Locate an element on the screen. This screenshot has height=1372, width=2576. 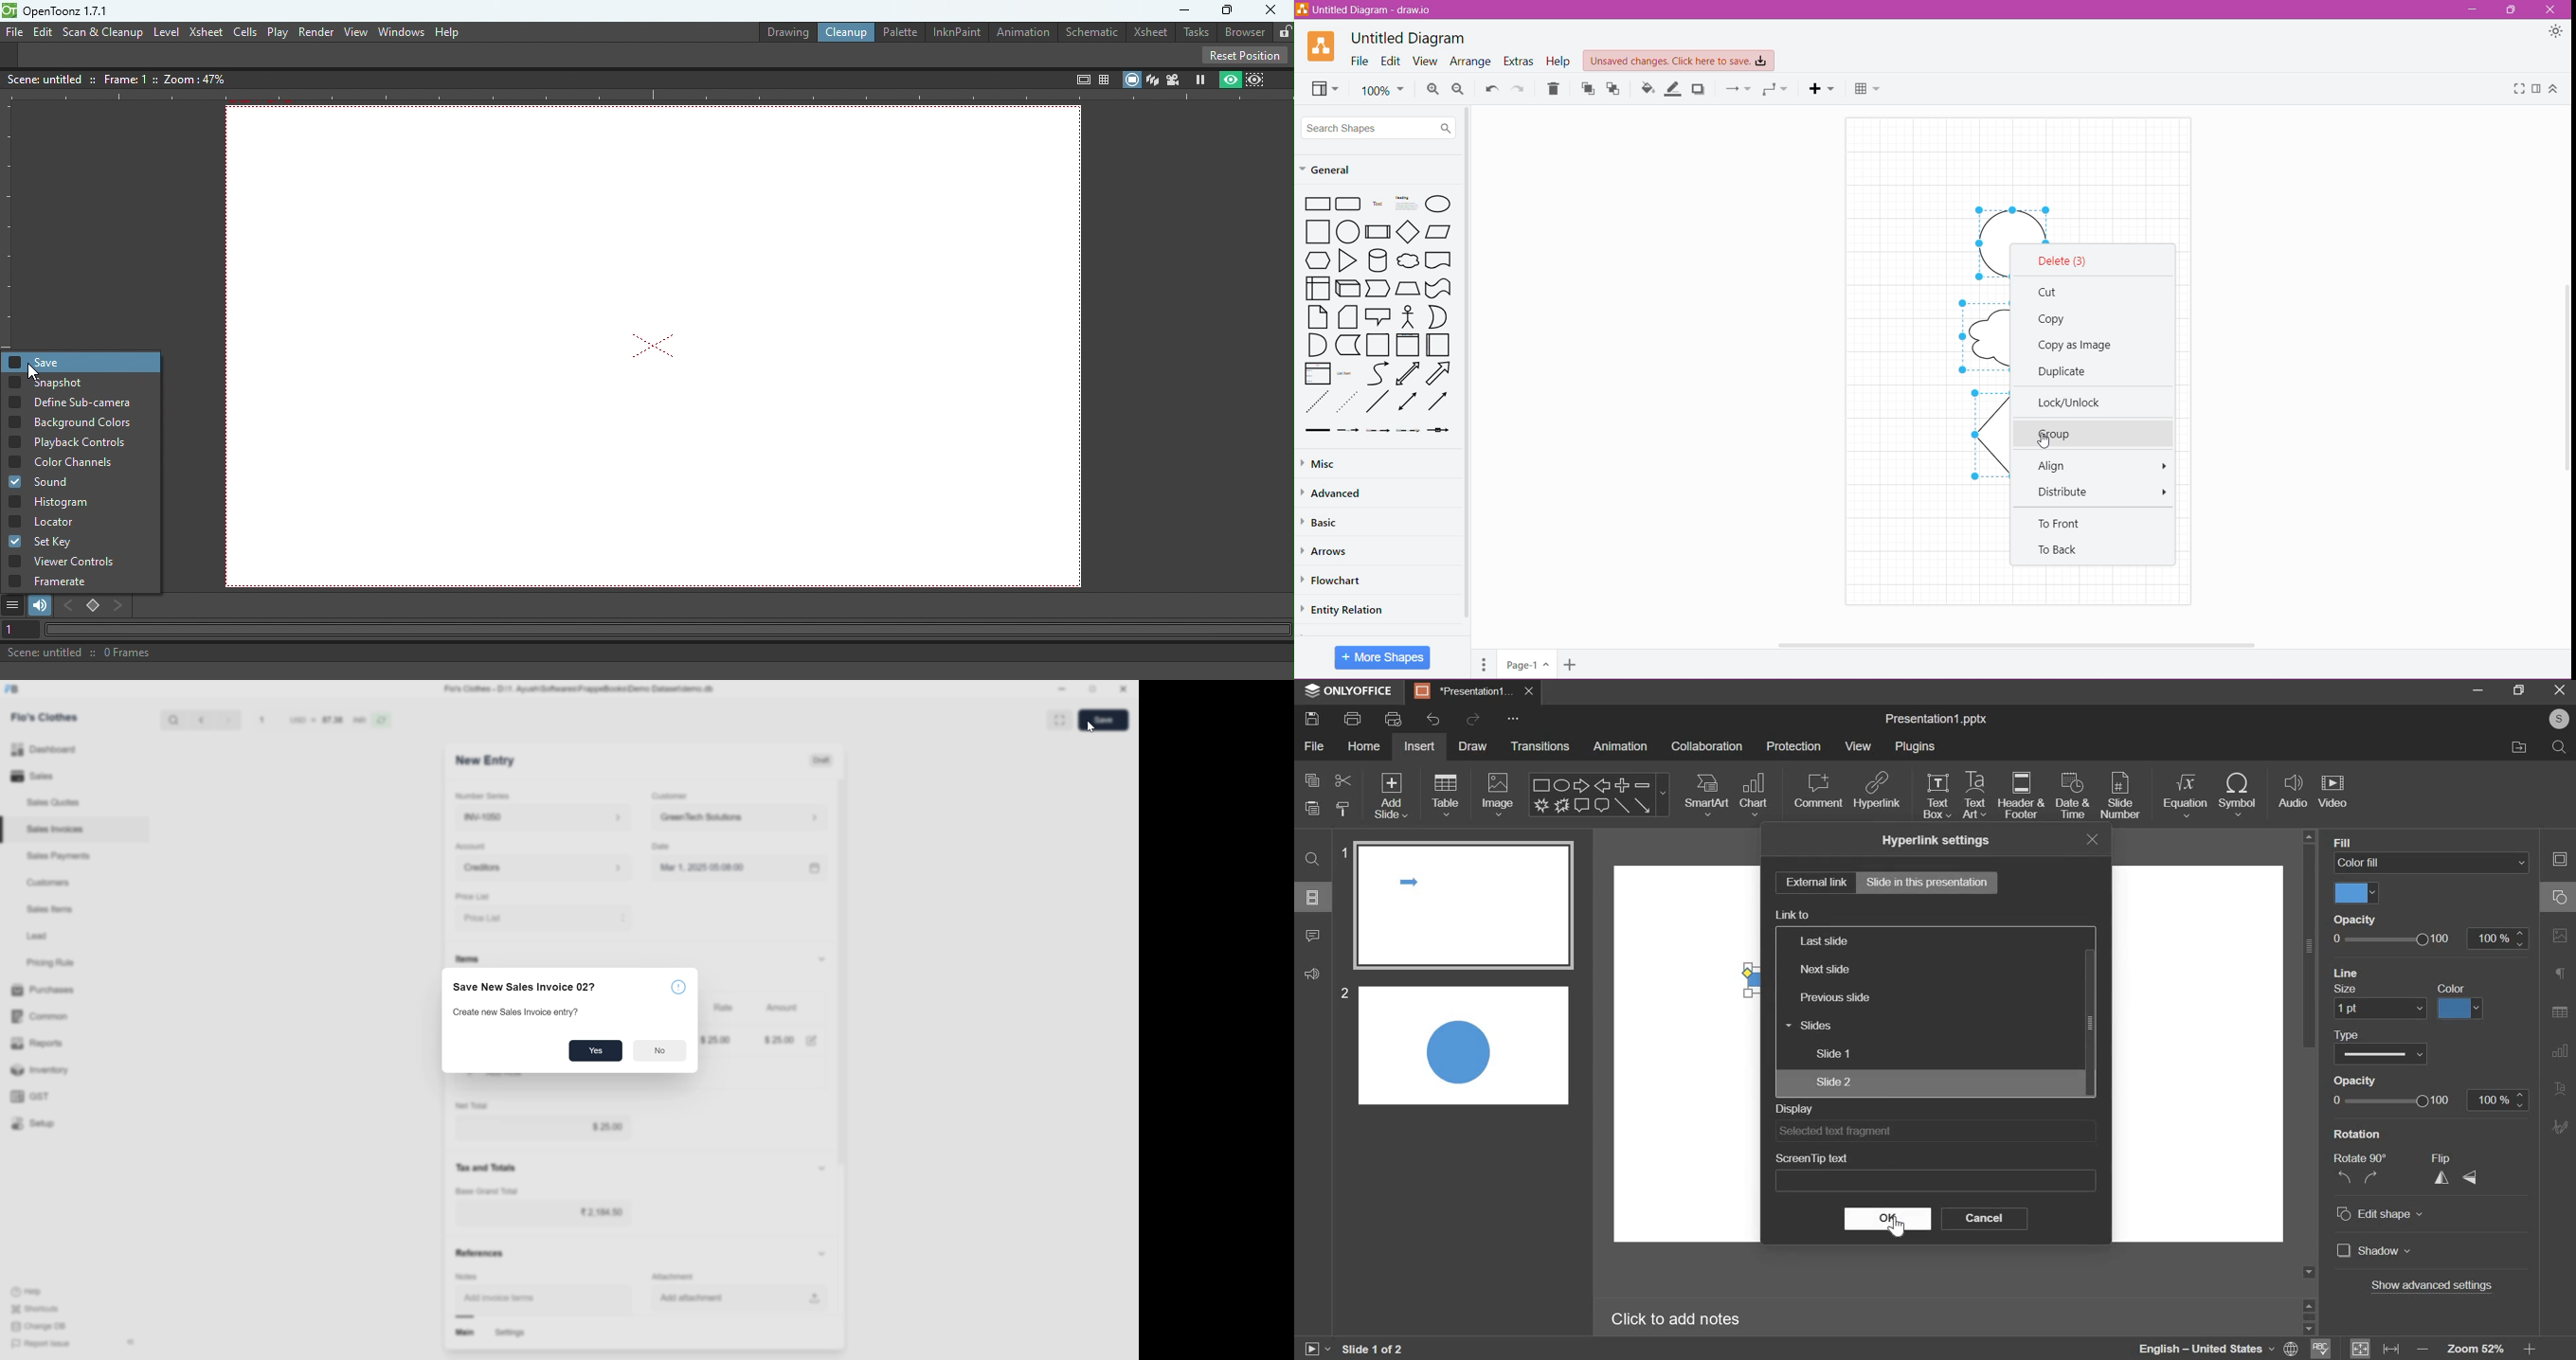
slide number is located at coordinates (2121, 796).